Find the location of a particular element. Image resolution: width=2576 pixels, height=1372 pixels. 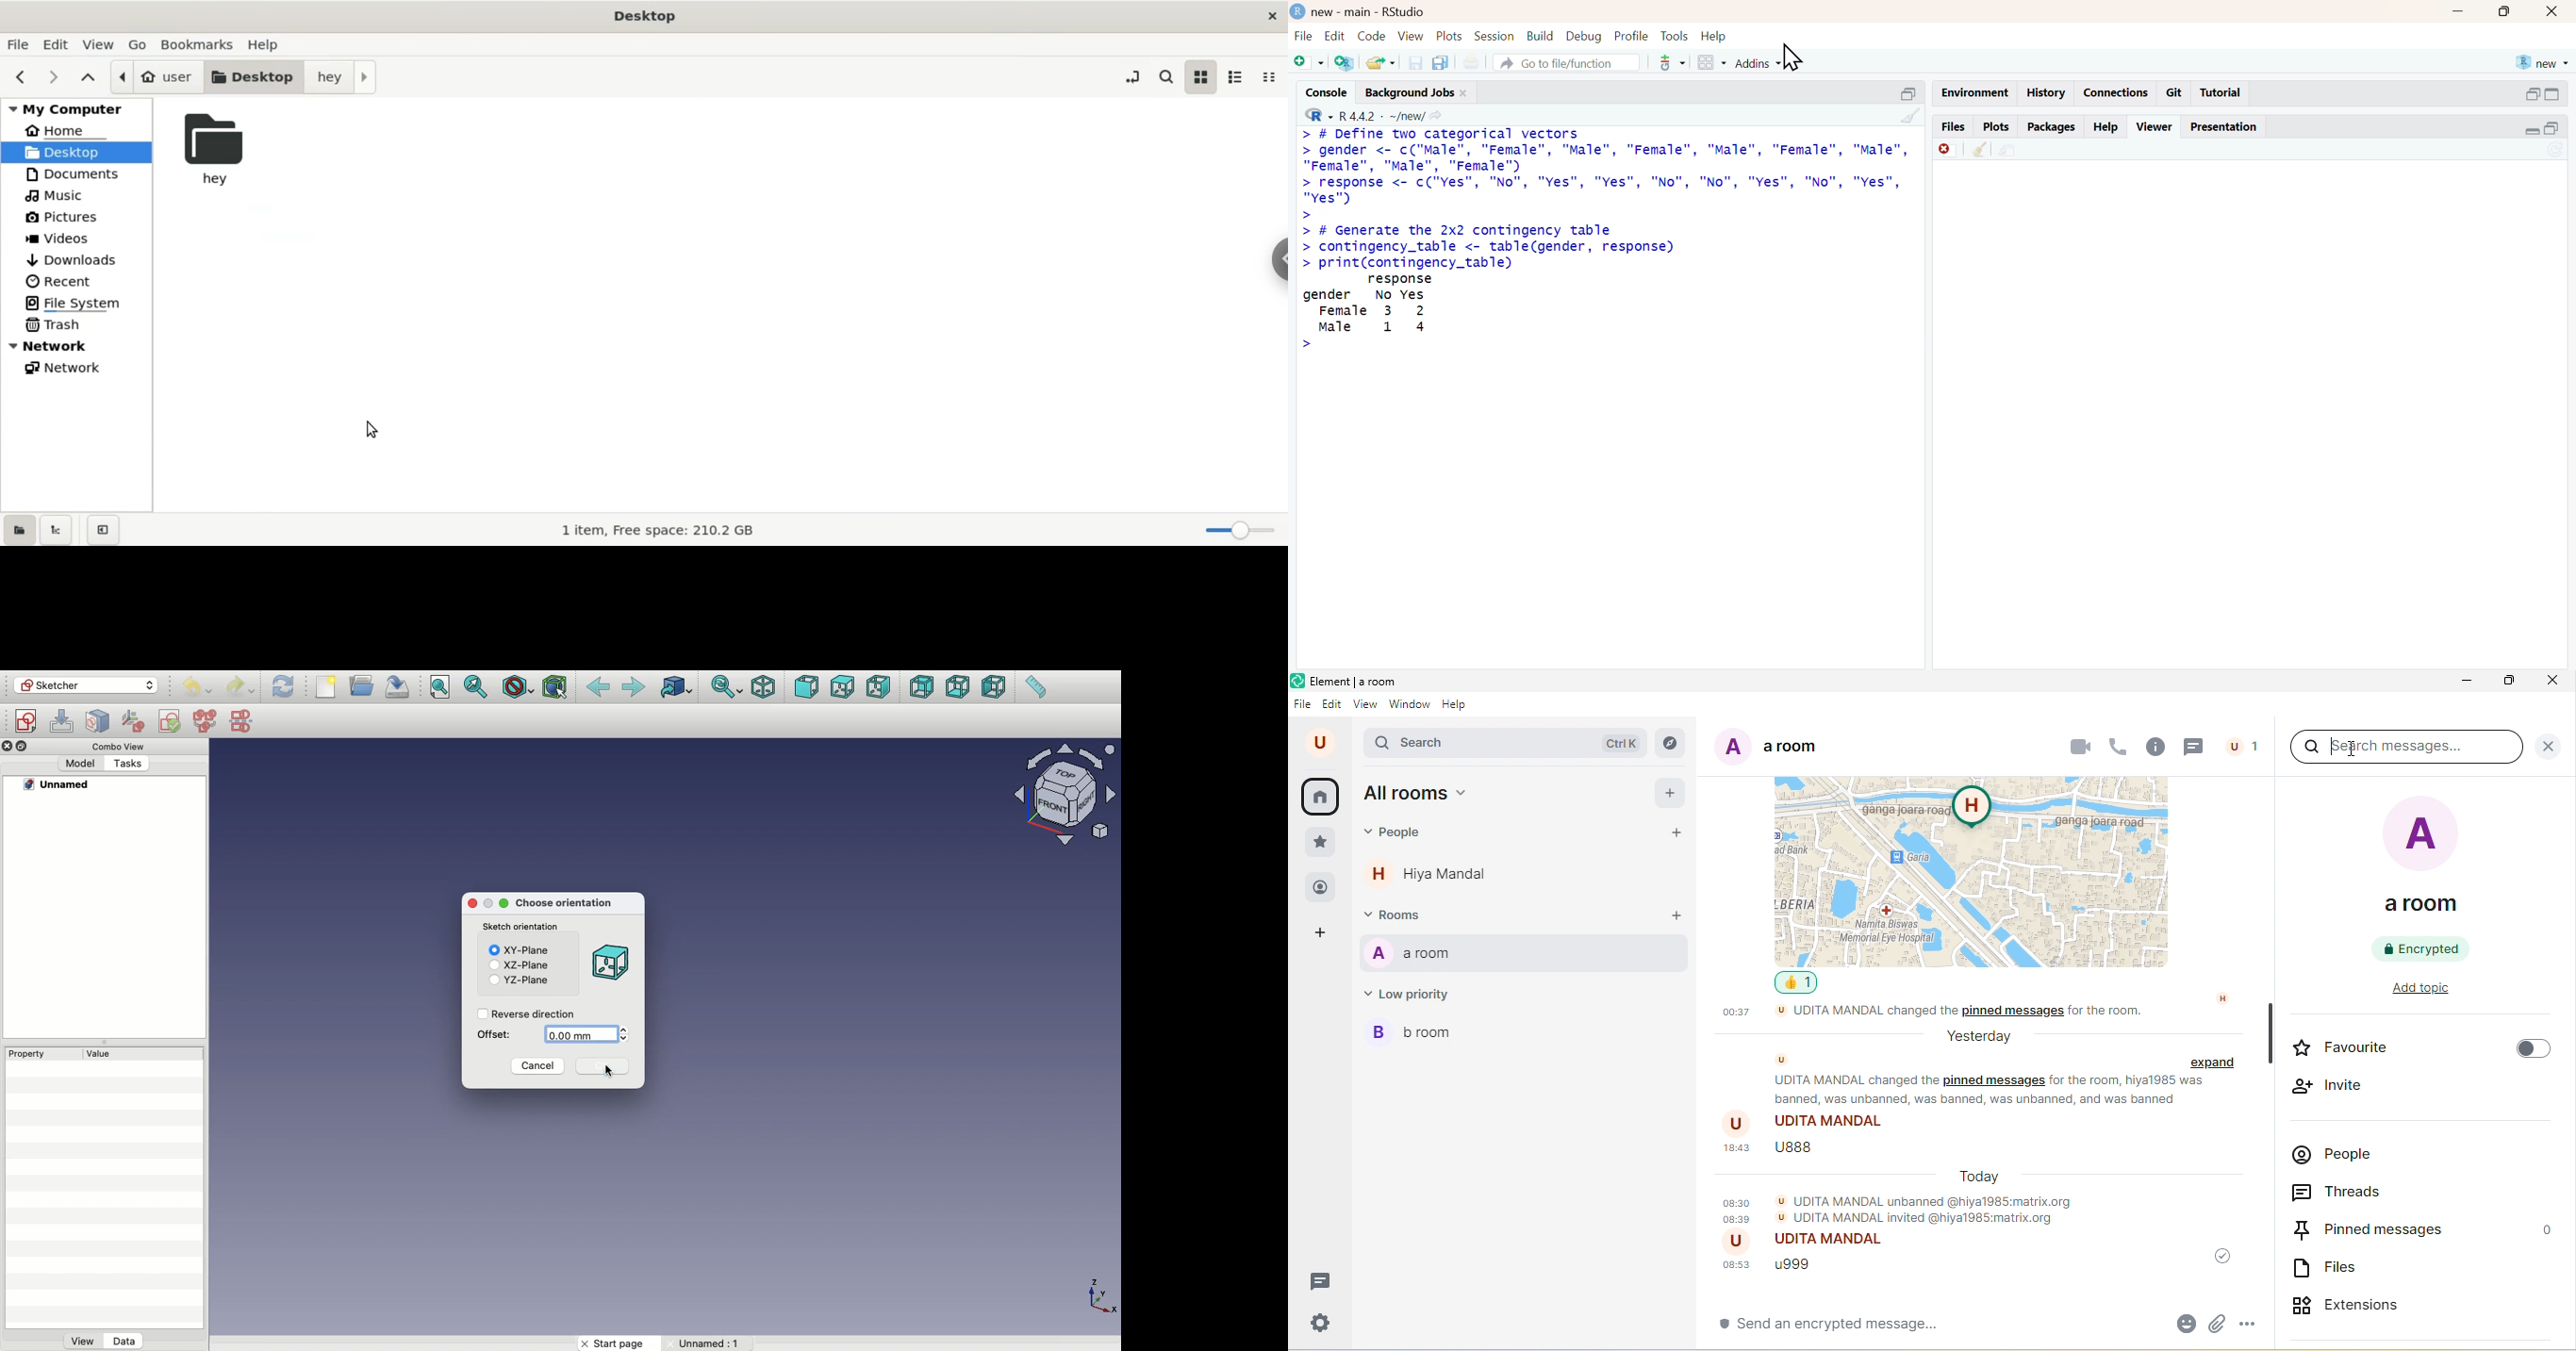

 is located at coordinates (128, 764).